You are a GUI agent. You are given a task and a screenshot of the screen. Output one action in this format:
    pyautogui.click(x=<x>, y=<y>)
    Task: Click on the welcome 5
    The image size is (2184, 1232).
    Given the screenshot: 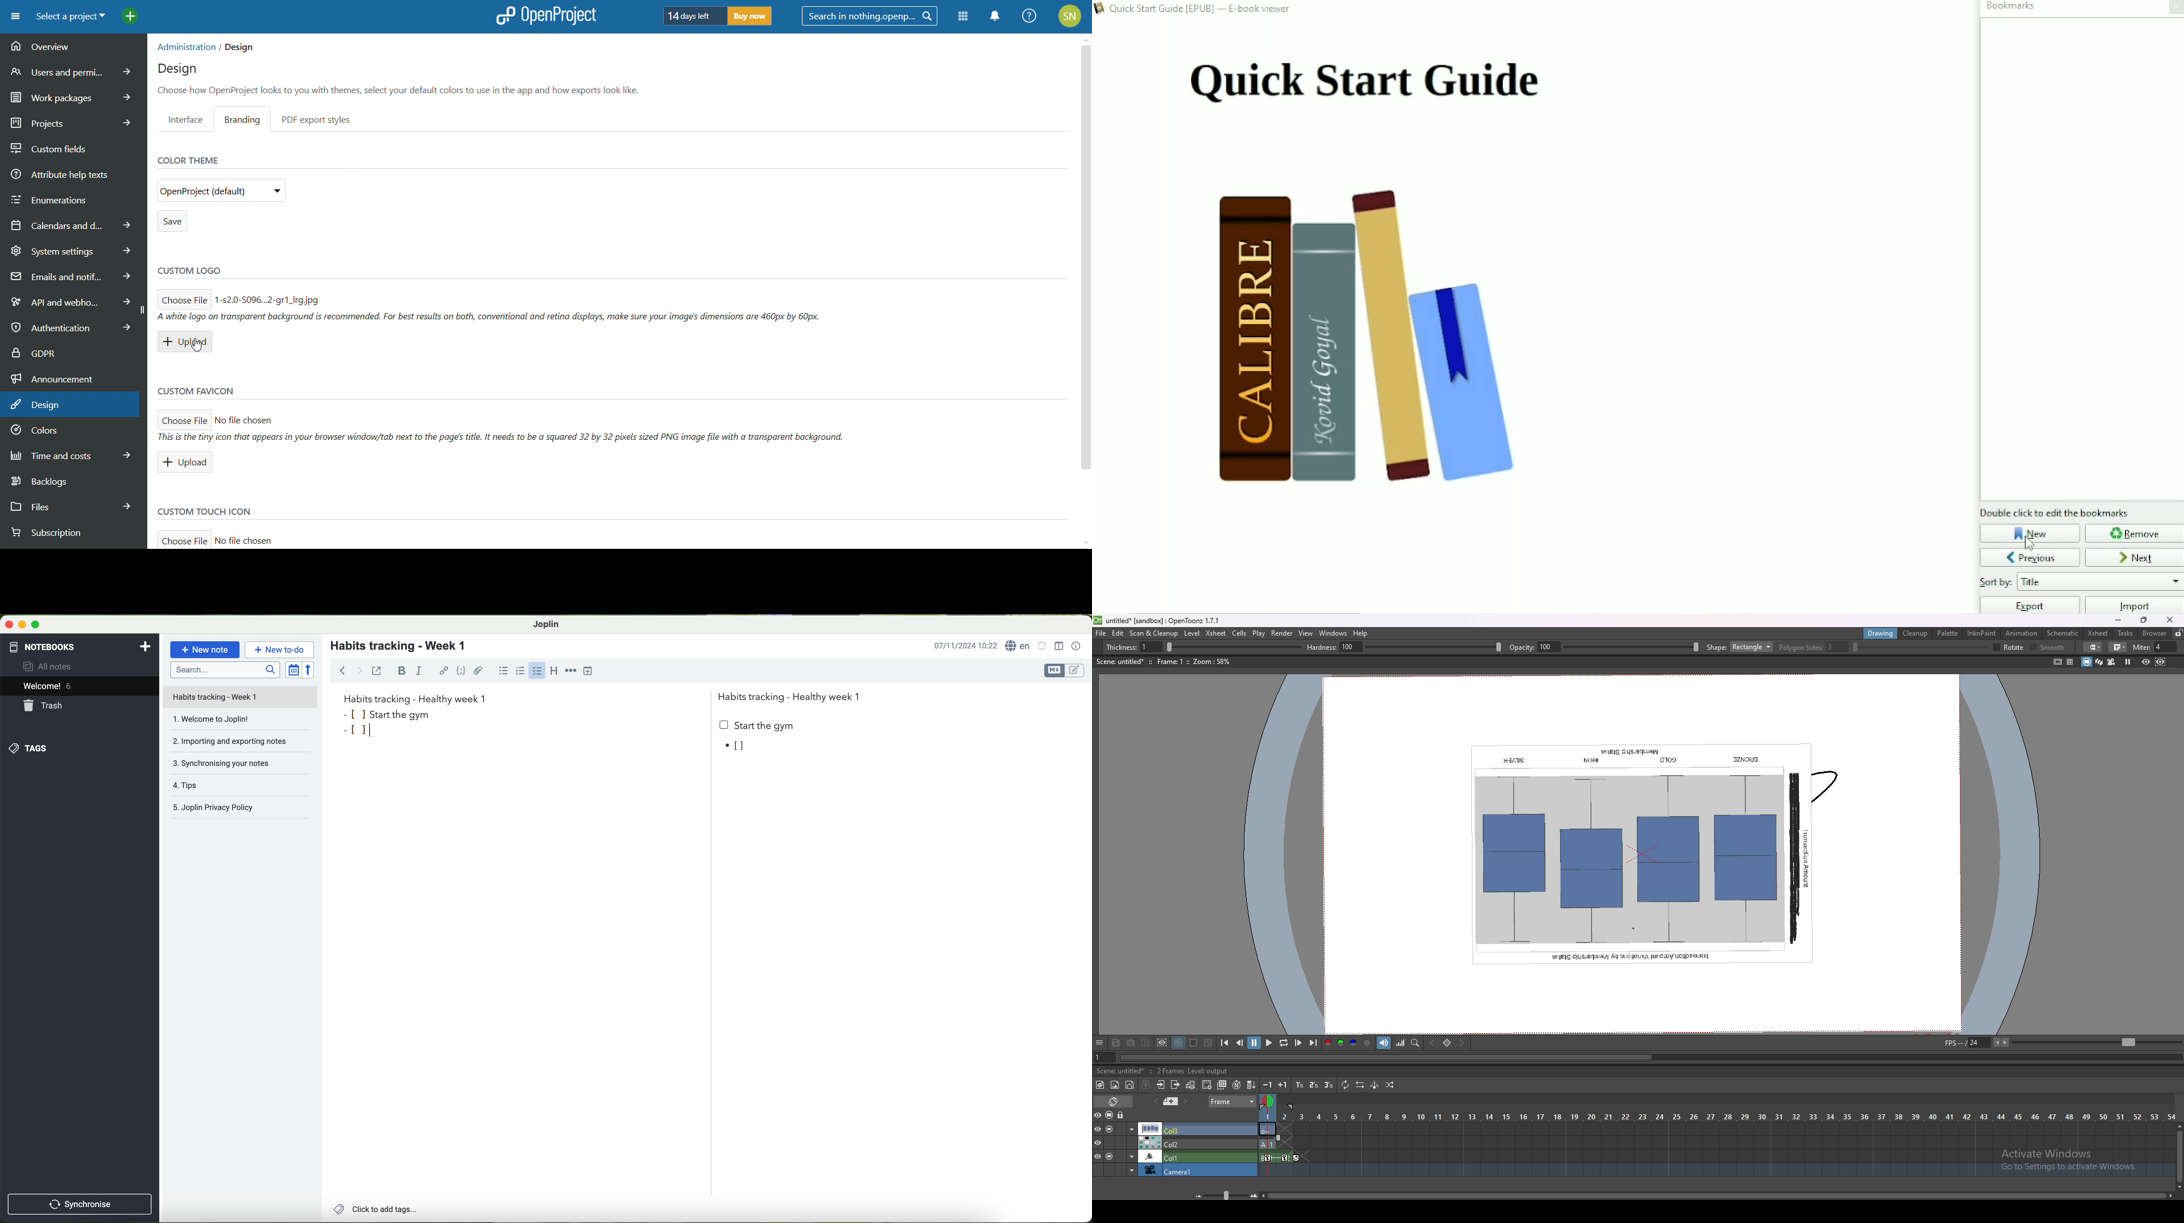 What is the action you would take?
    pyautogui.click(x=47, y=686)
    